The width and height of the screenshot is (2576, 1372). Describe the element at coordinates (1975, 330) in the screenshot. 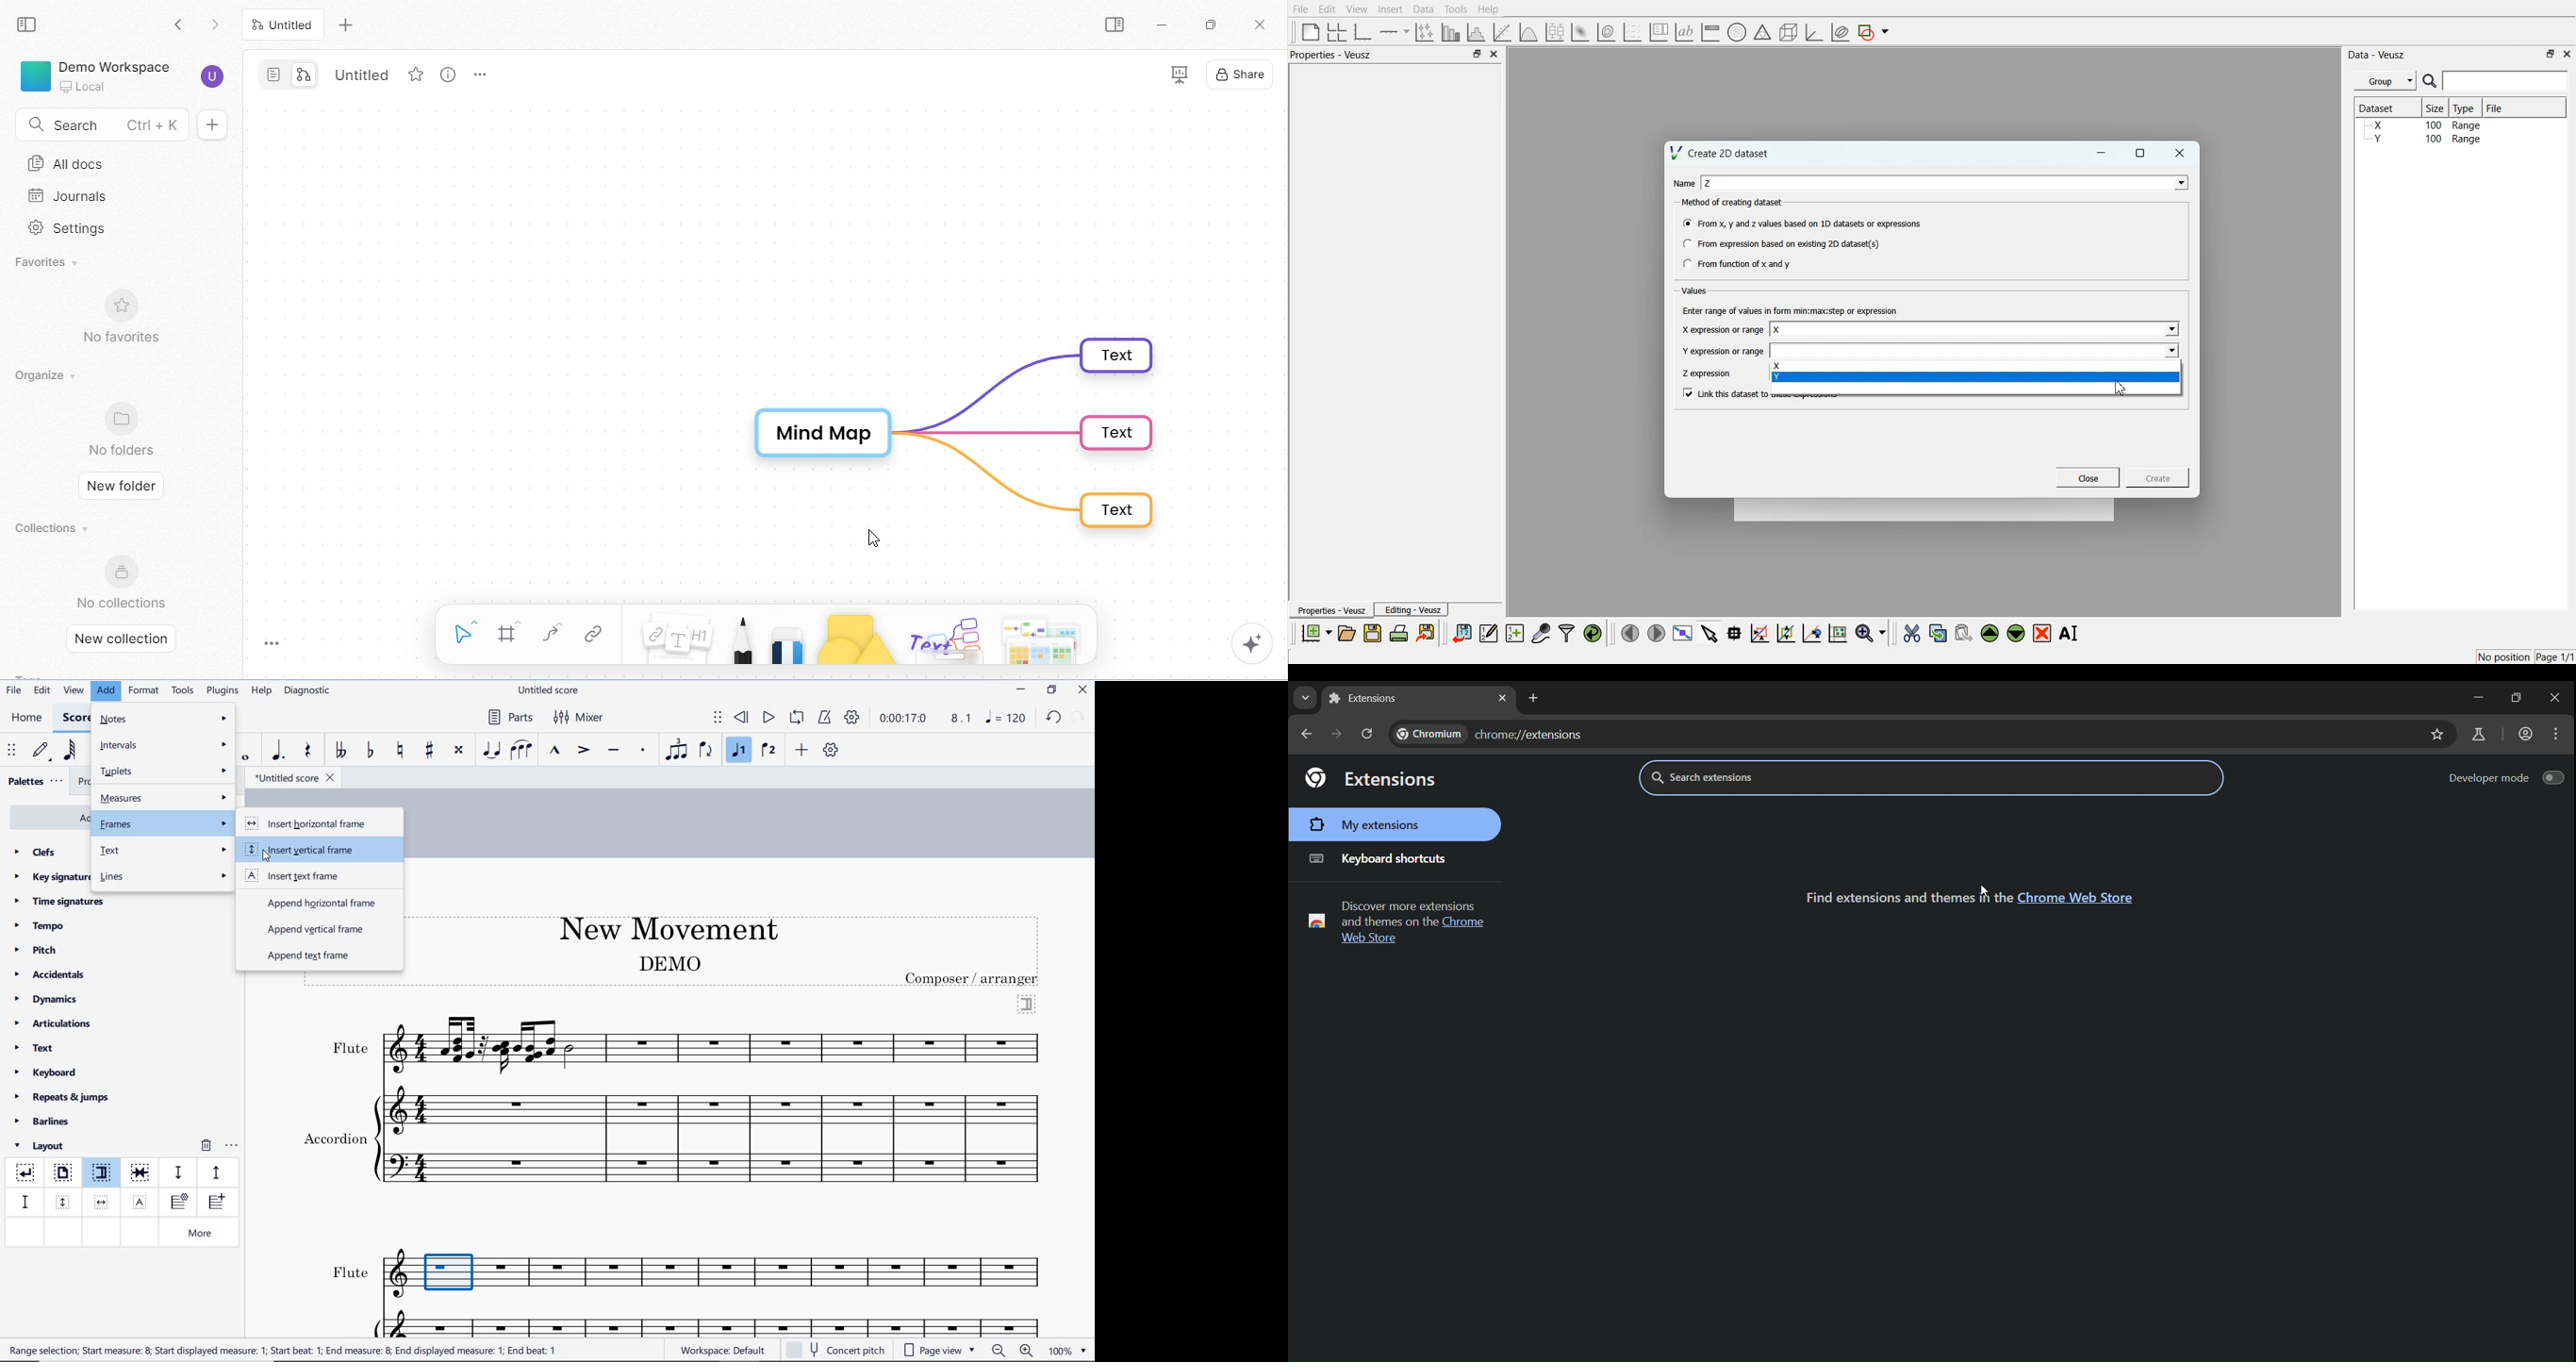

I see `Enter name` at that location.